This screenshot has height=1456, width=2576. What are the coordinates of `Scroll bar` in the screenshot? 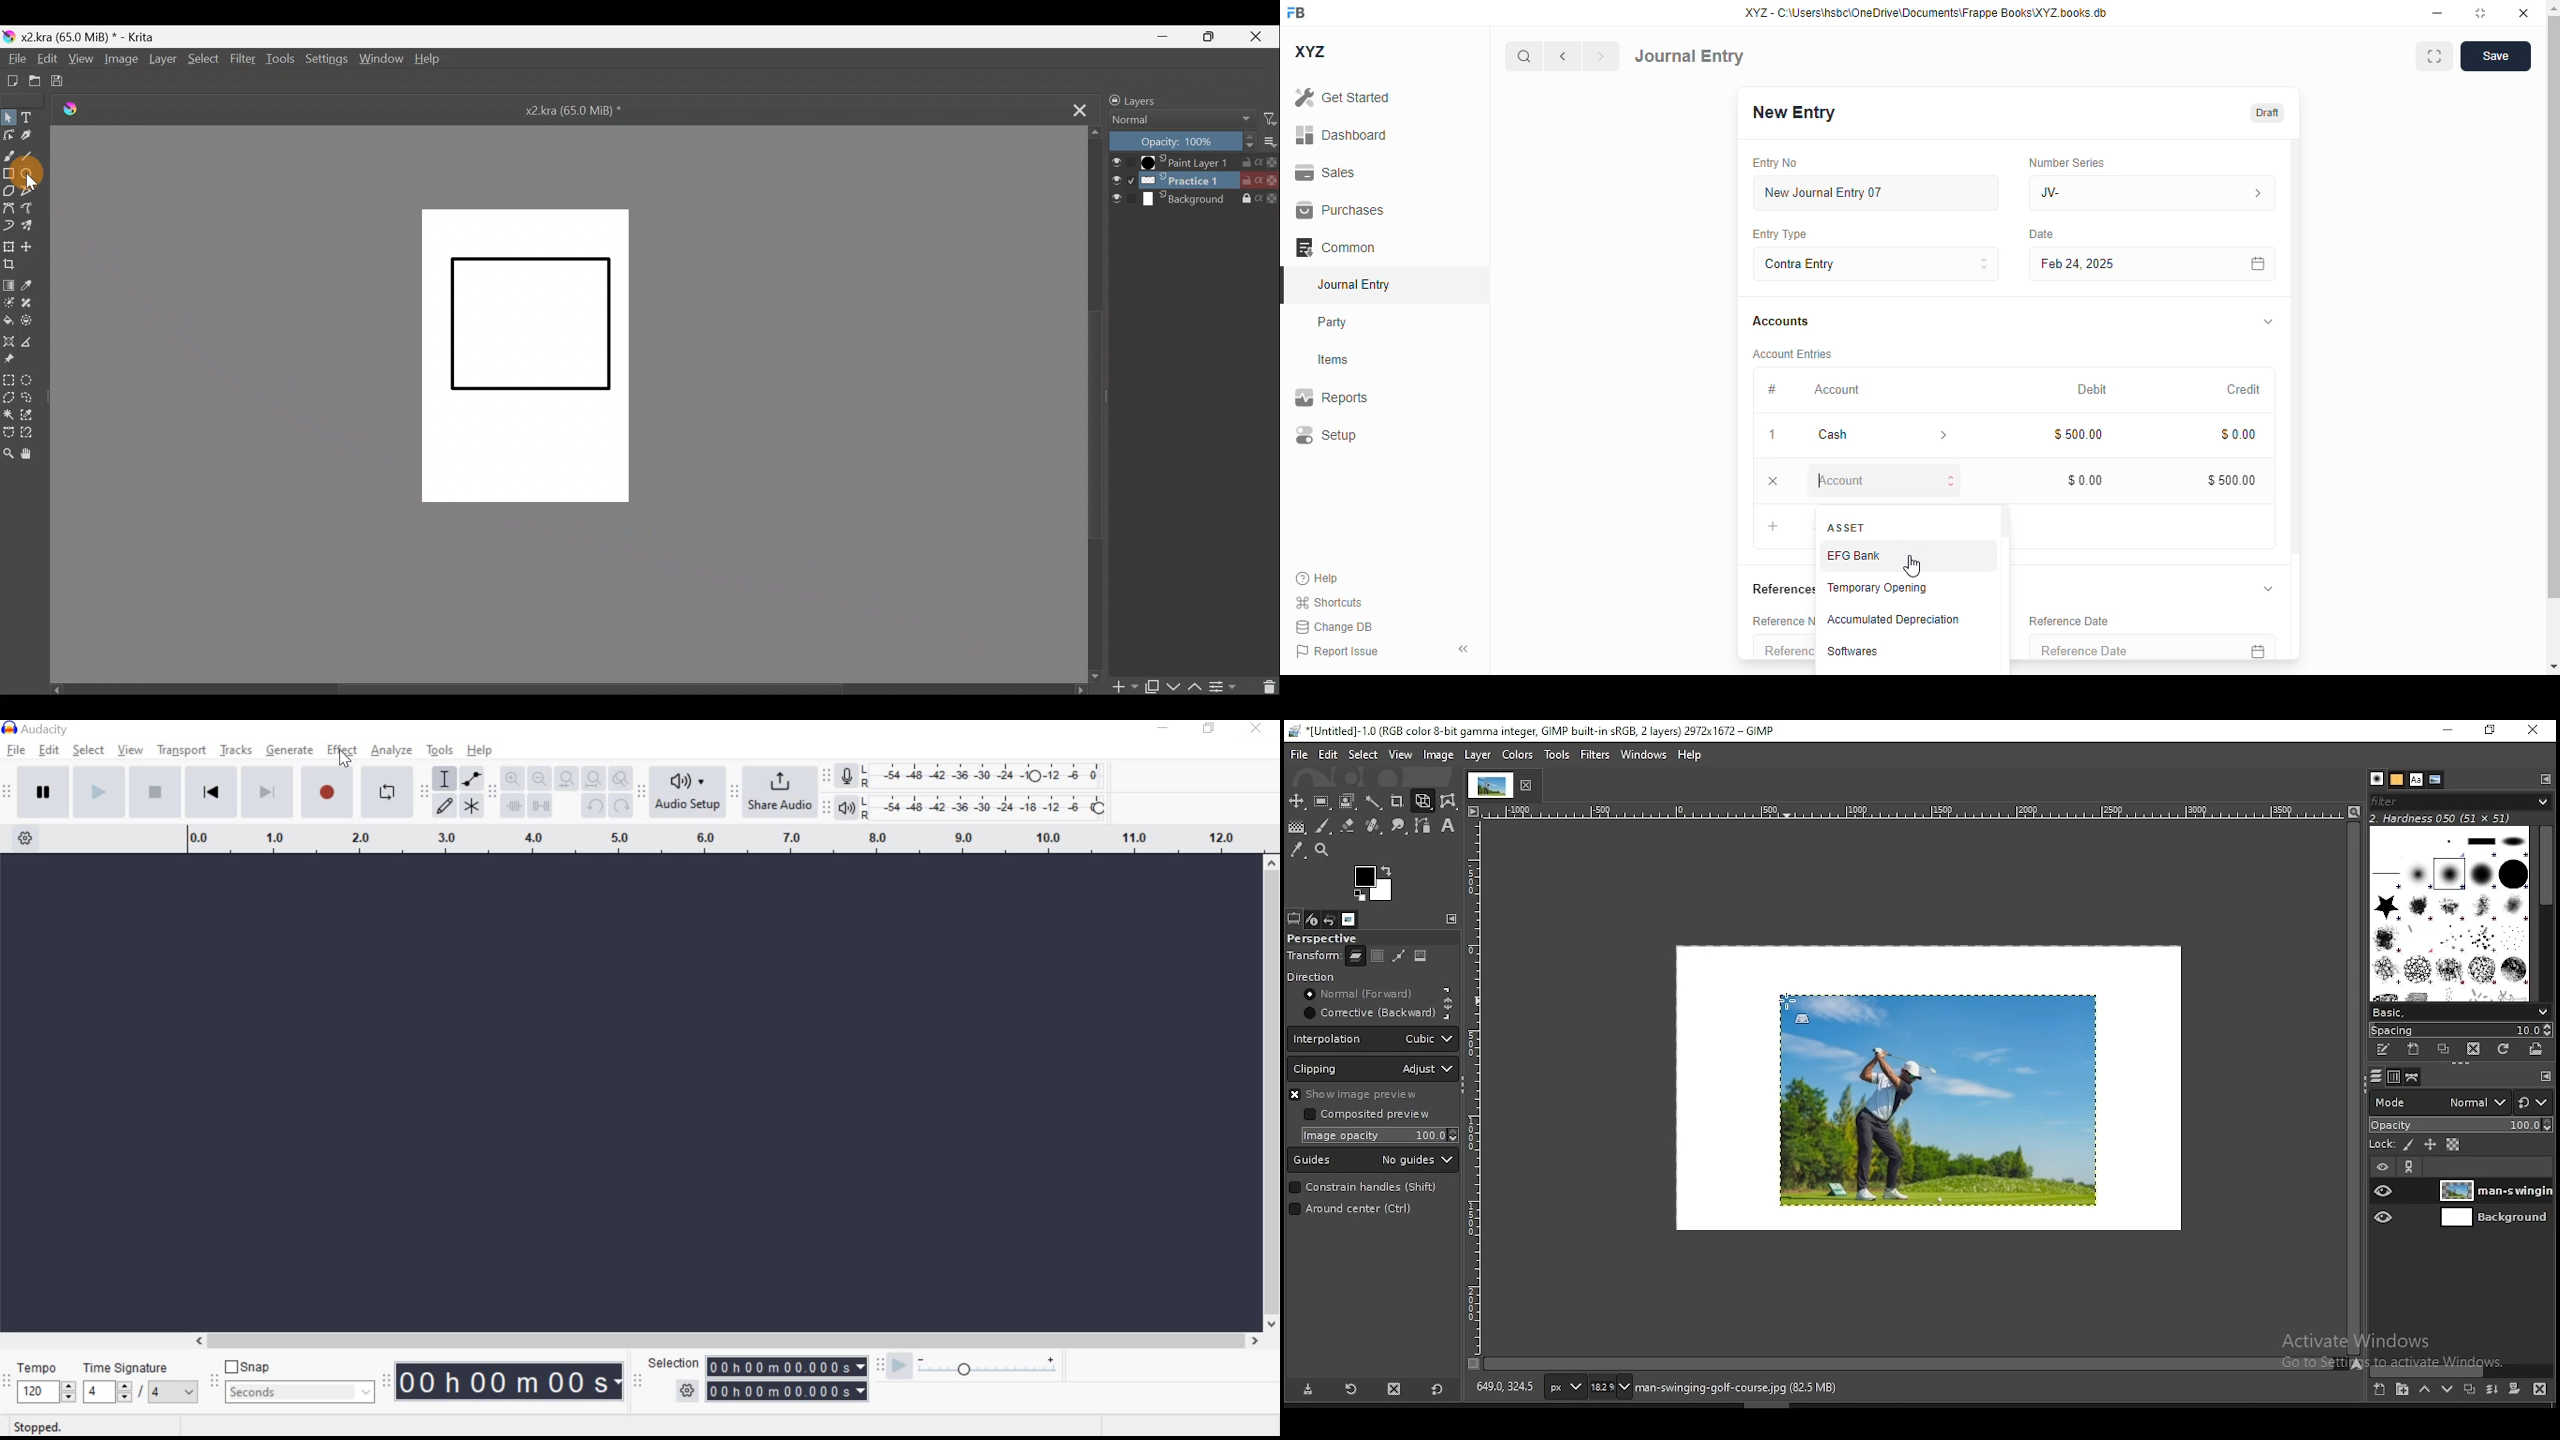 It's located at (1097, 403).